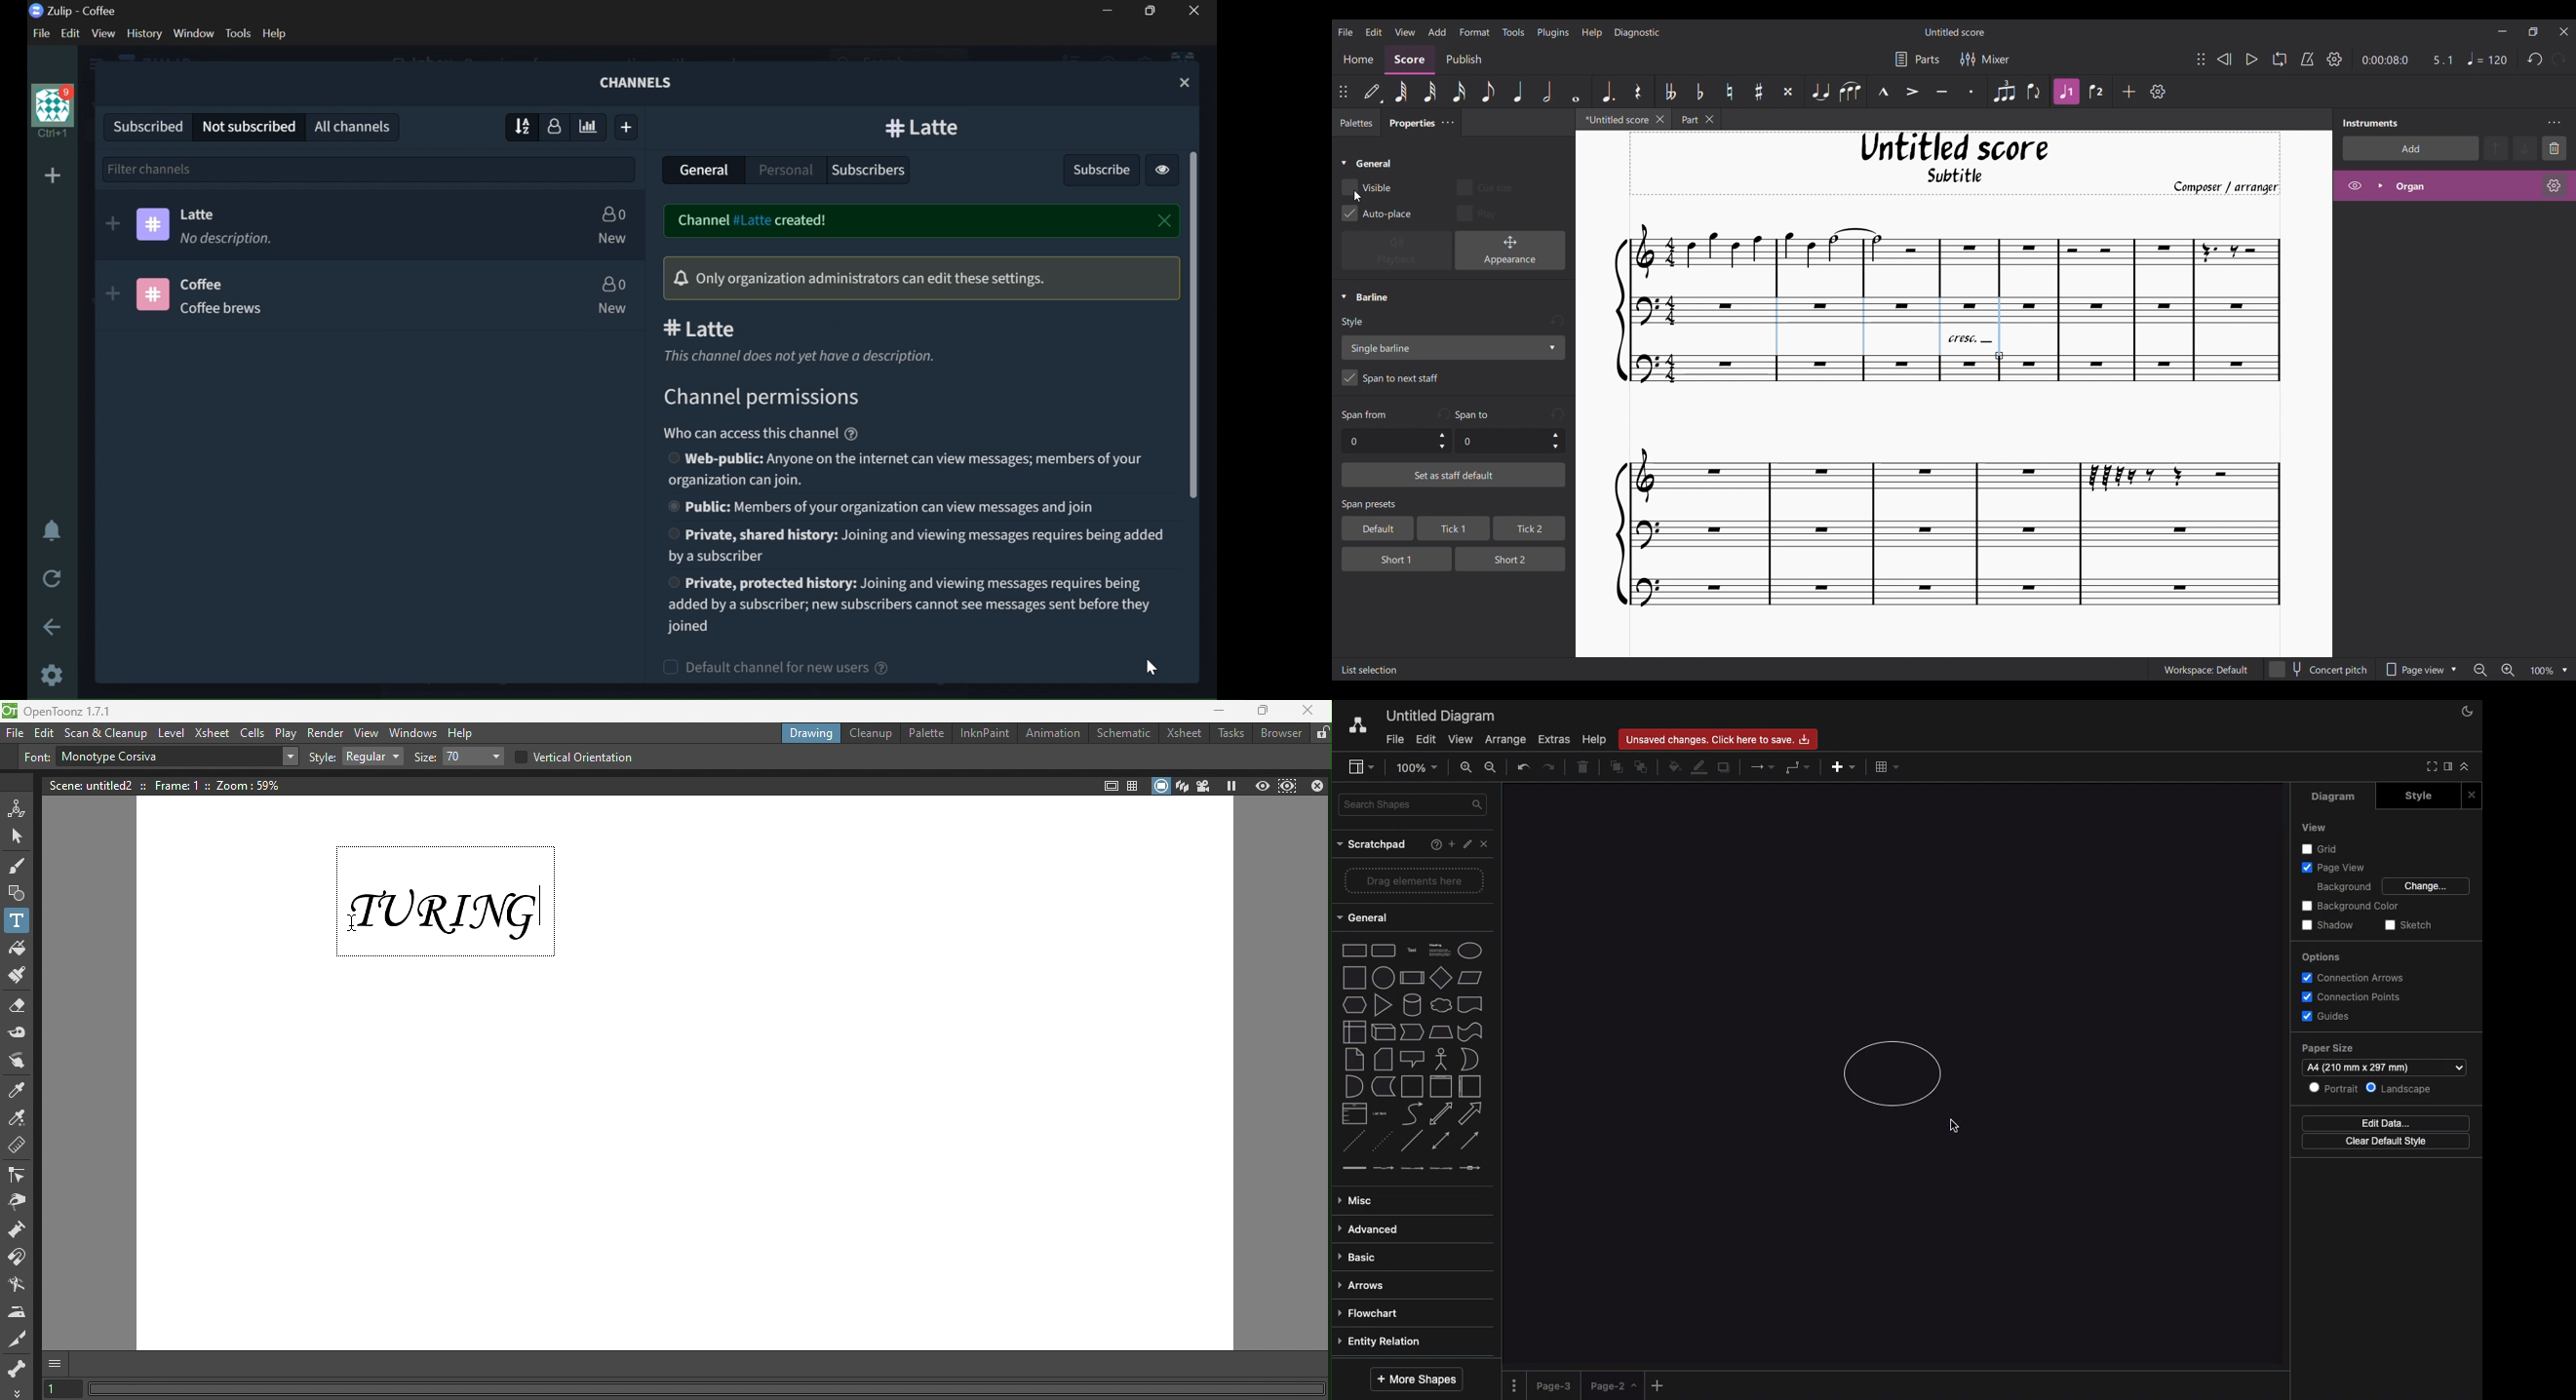  I want to click on Undo input made, so click(1557, 321).